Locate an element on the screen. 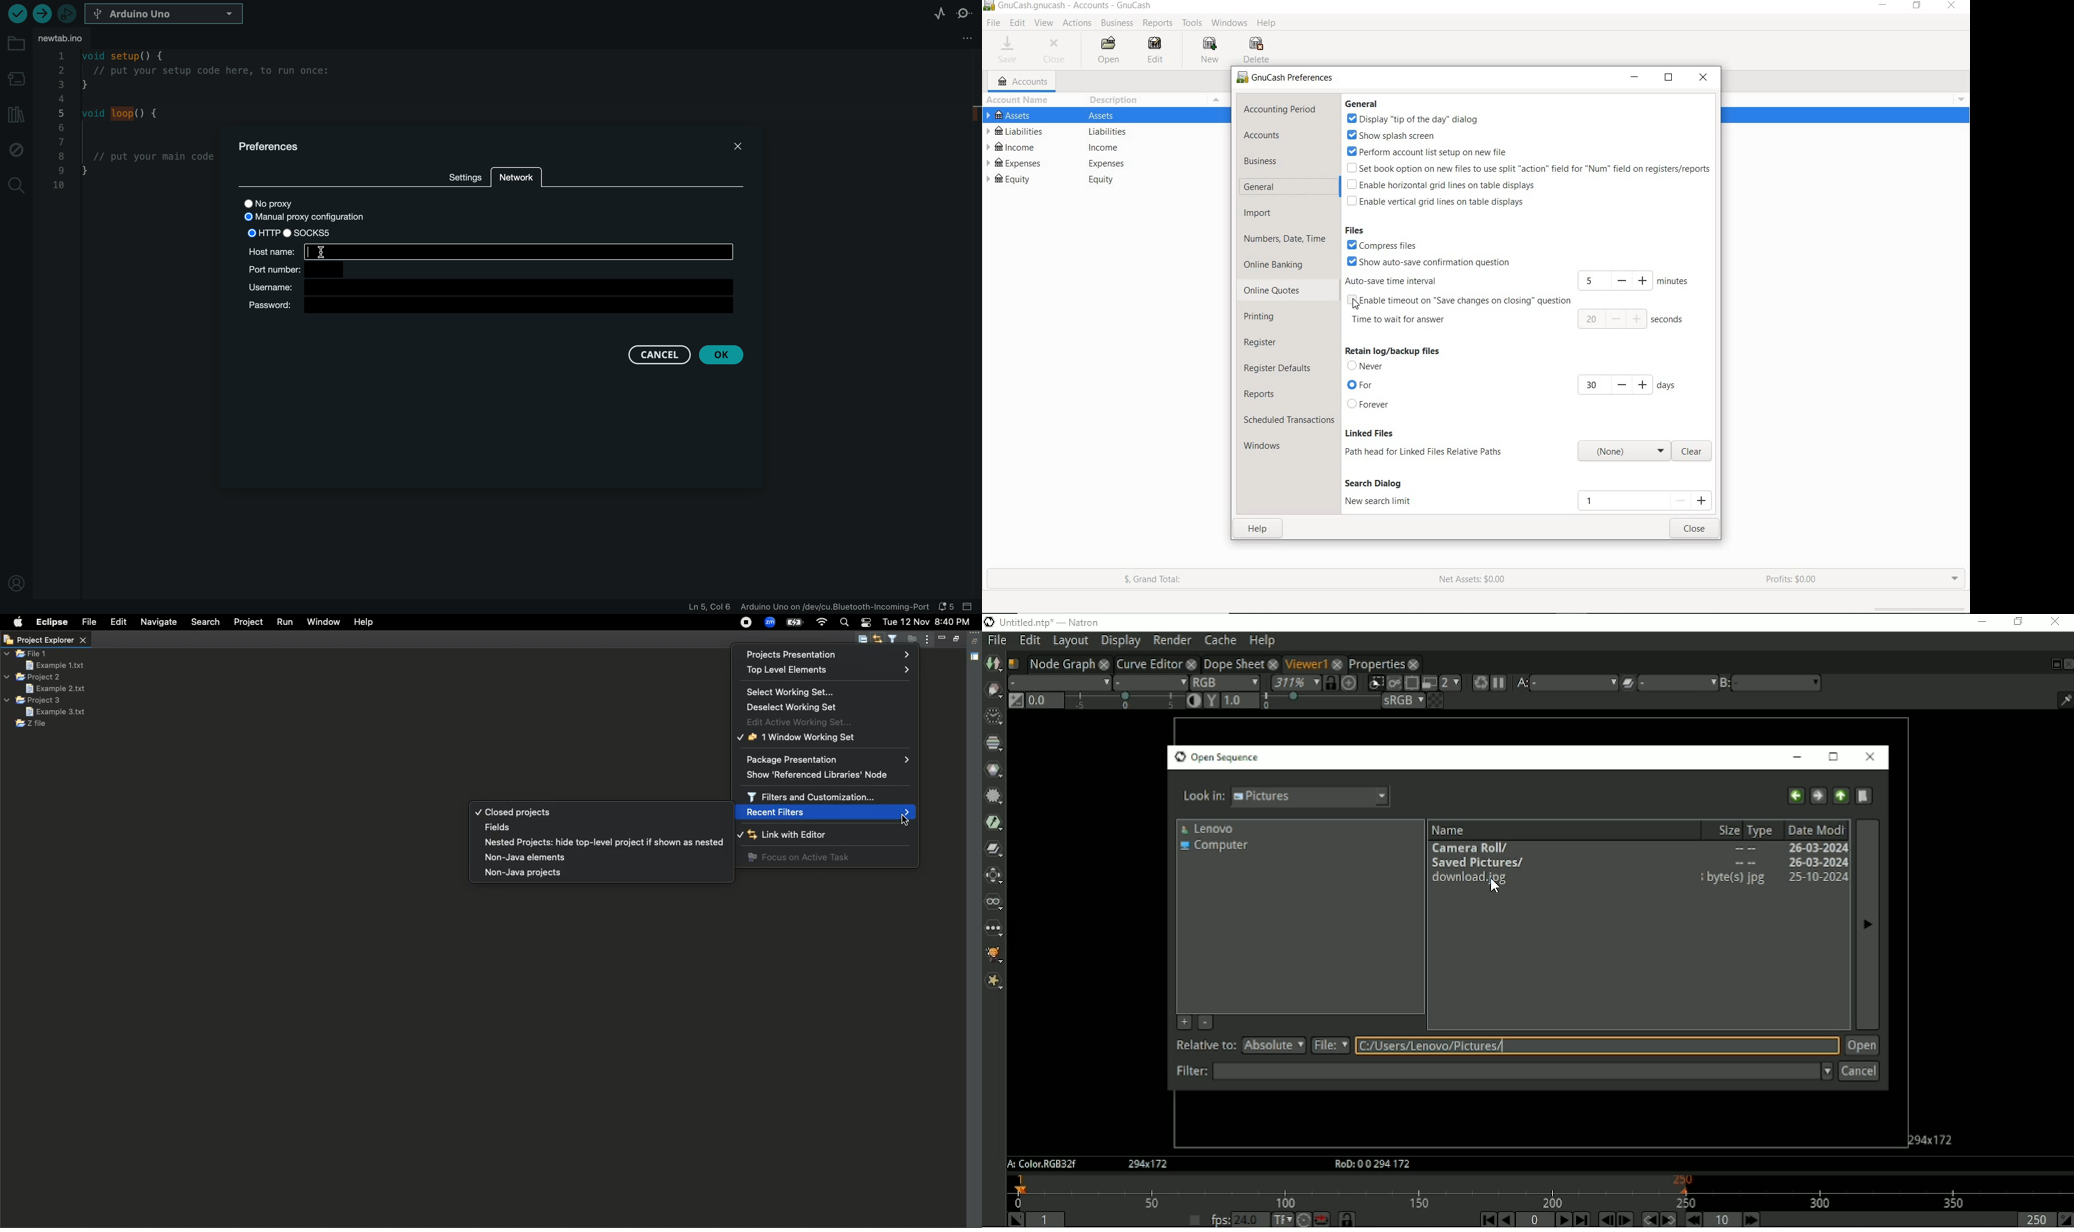 Image resolution: width=2100 pixels, height=1232 pixels. ACCOUNTS is located at coordinates (1026, 81).